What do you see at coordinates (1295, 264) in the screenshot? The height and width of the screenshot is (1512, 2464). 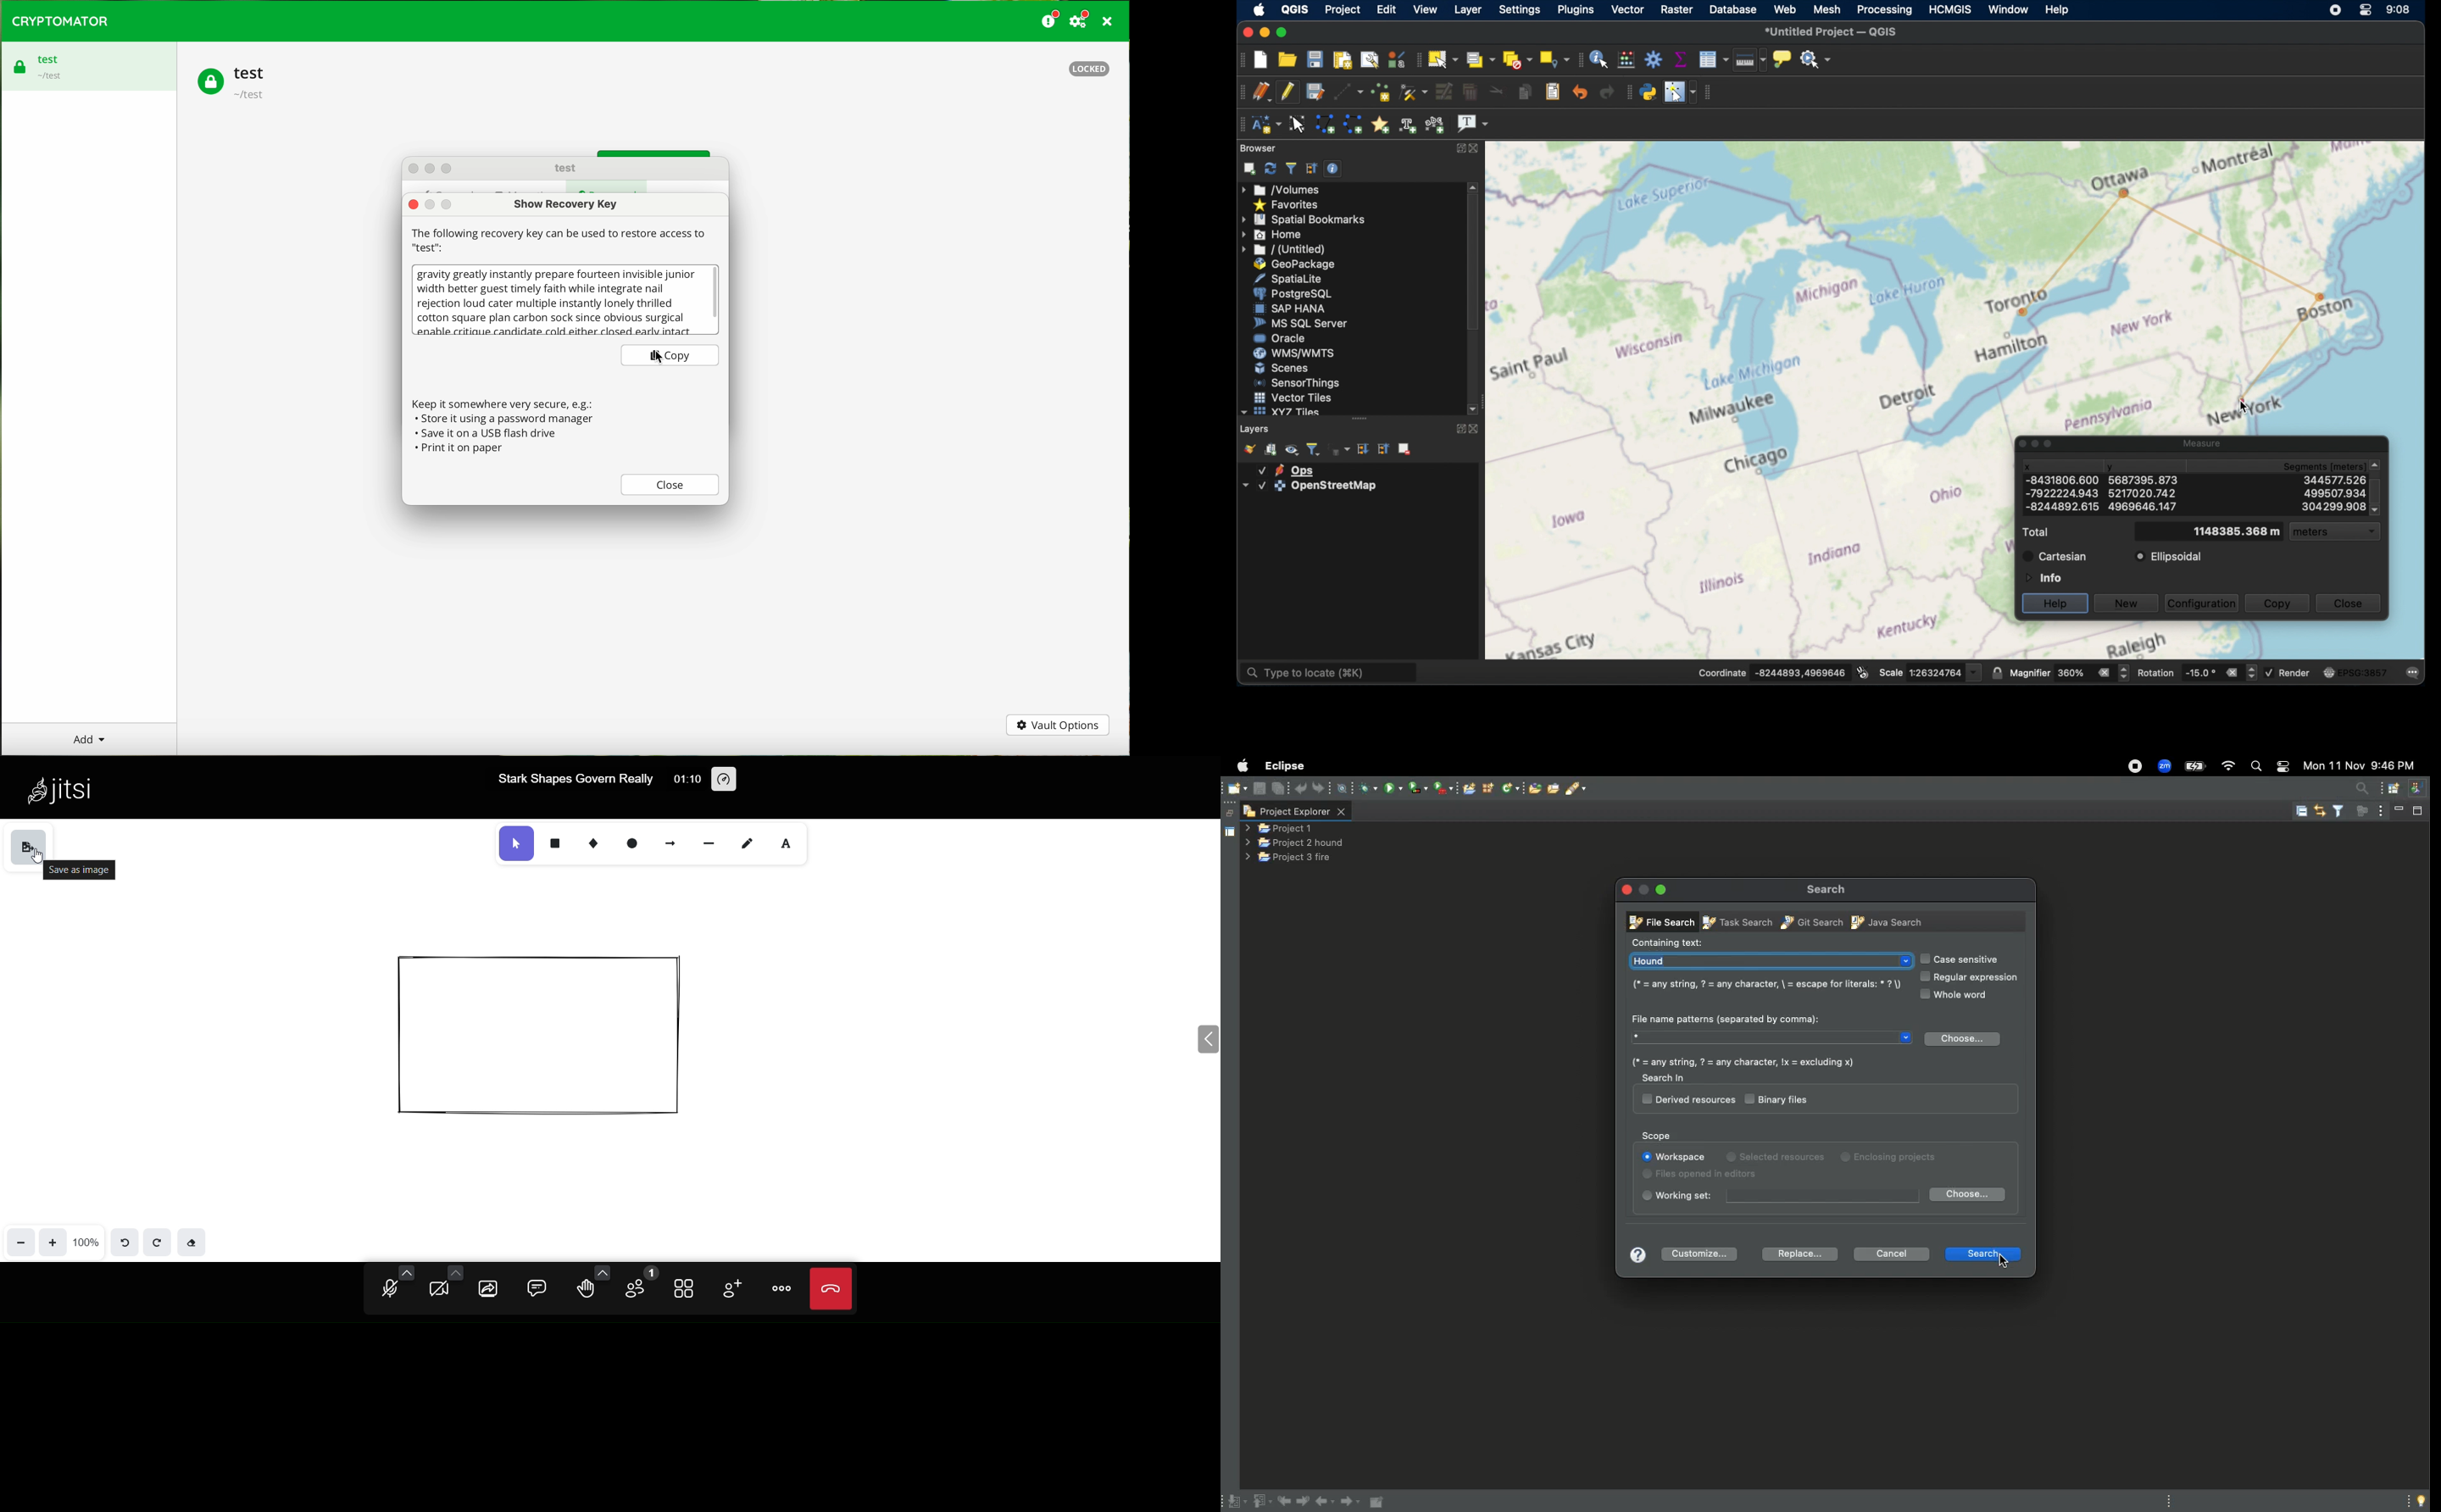 I see `geopackage` at bounding box center [1295, 264].